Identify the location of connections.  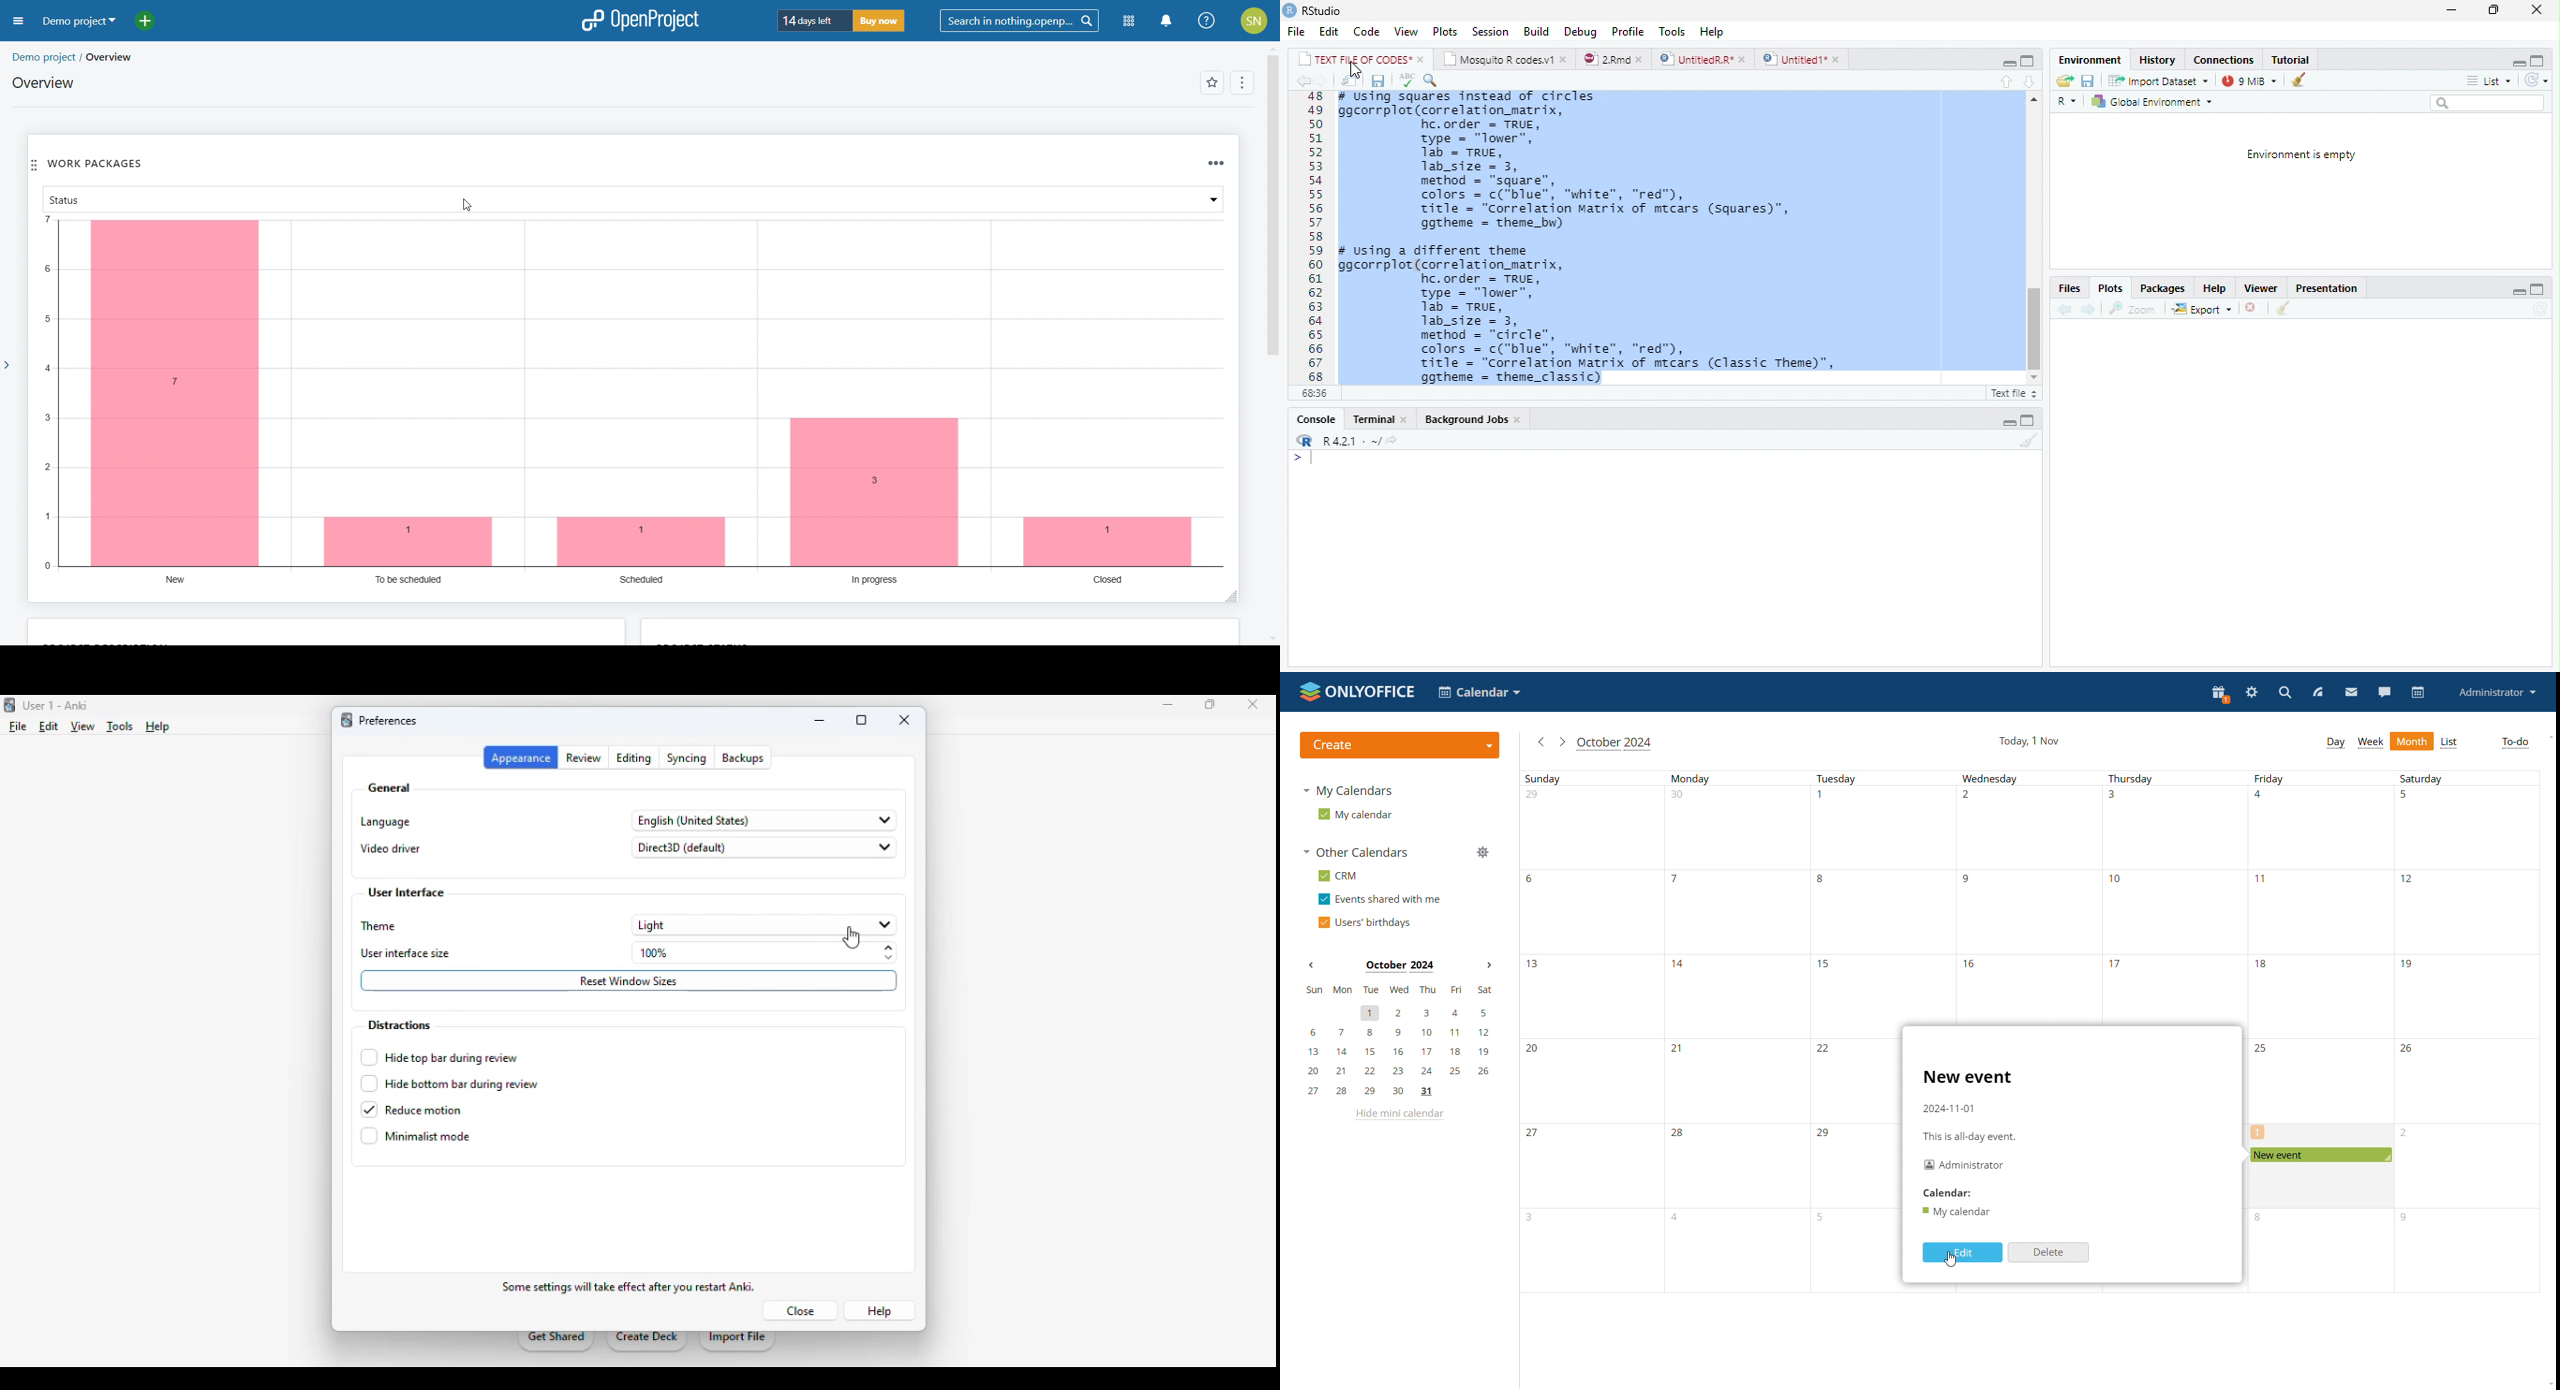
(2225, 60).